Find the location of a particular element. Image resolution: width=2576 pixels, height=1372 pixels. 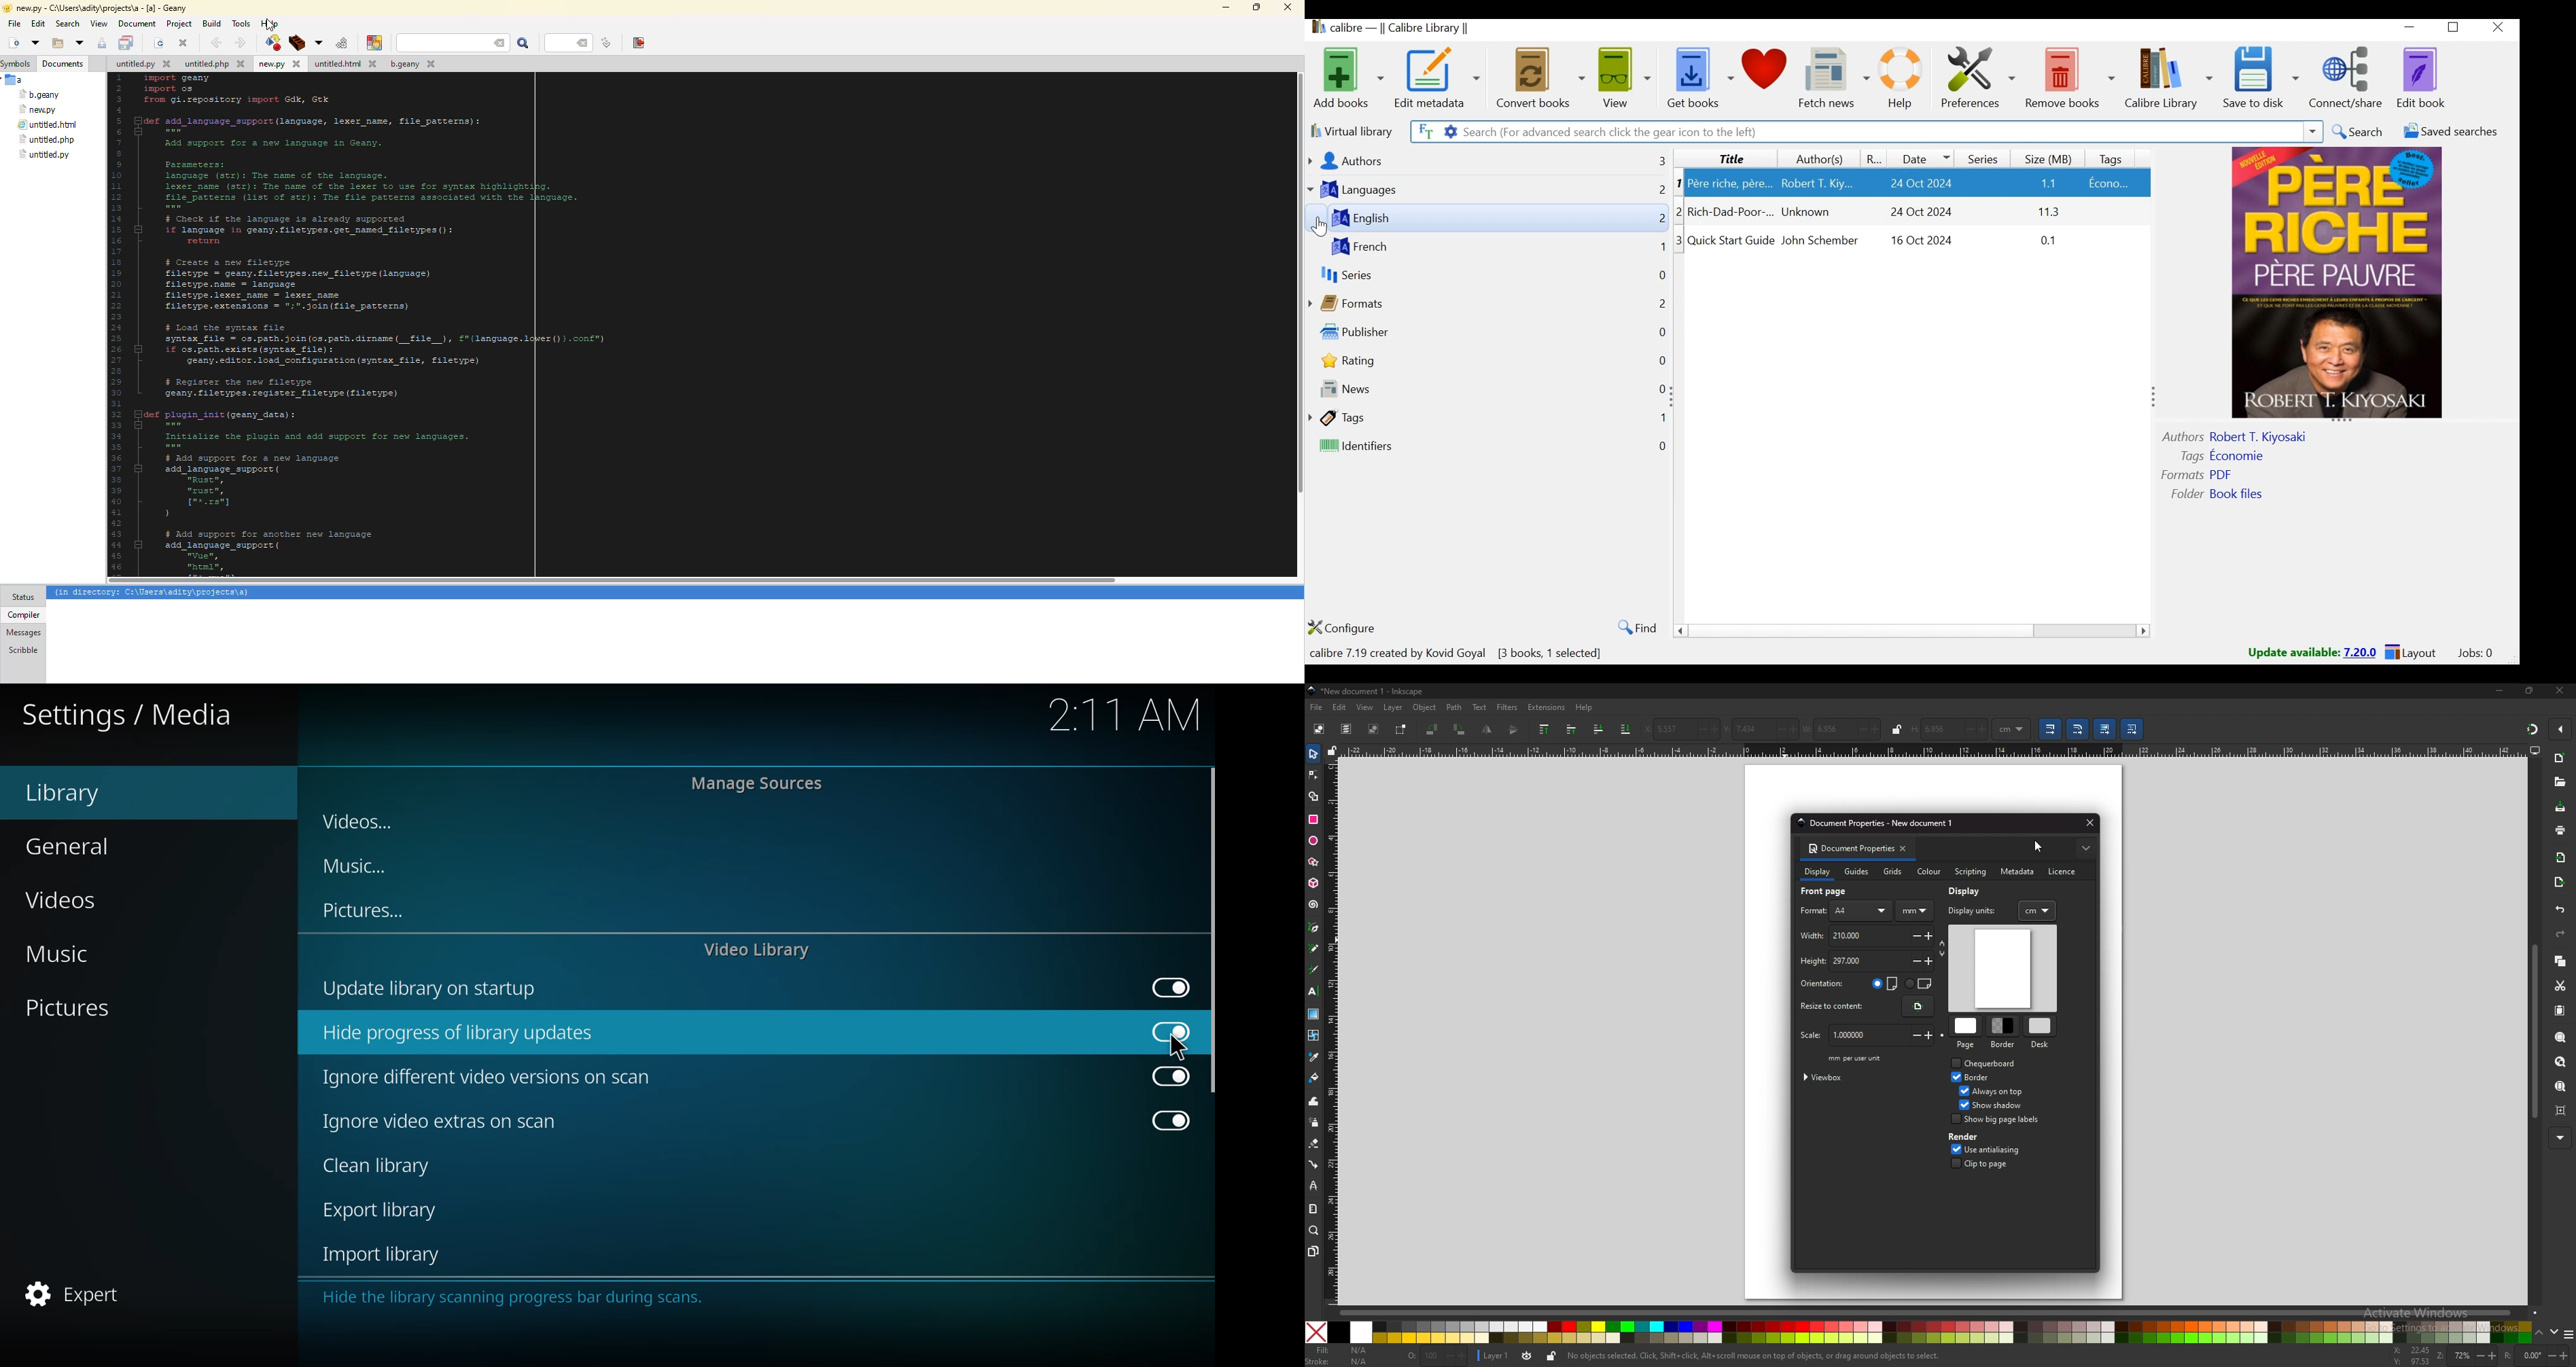

mm per user unit is located at coordinates (1857, 1058).